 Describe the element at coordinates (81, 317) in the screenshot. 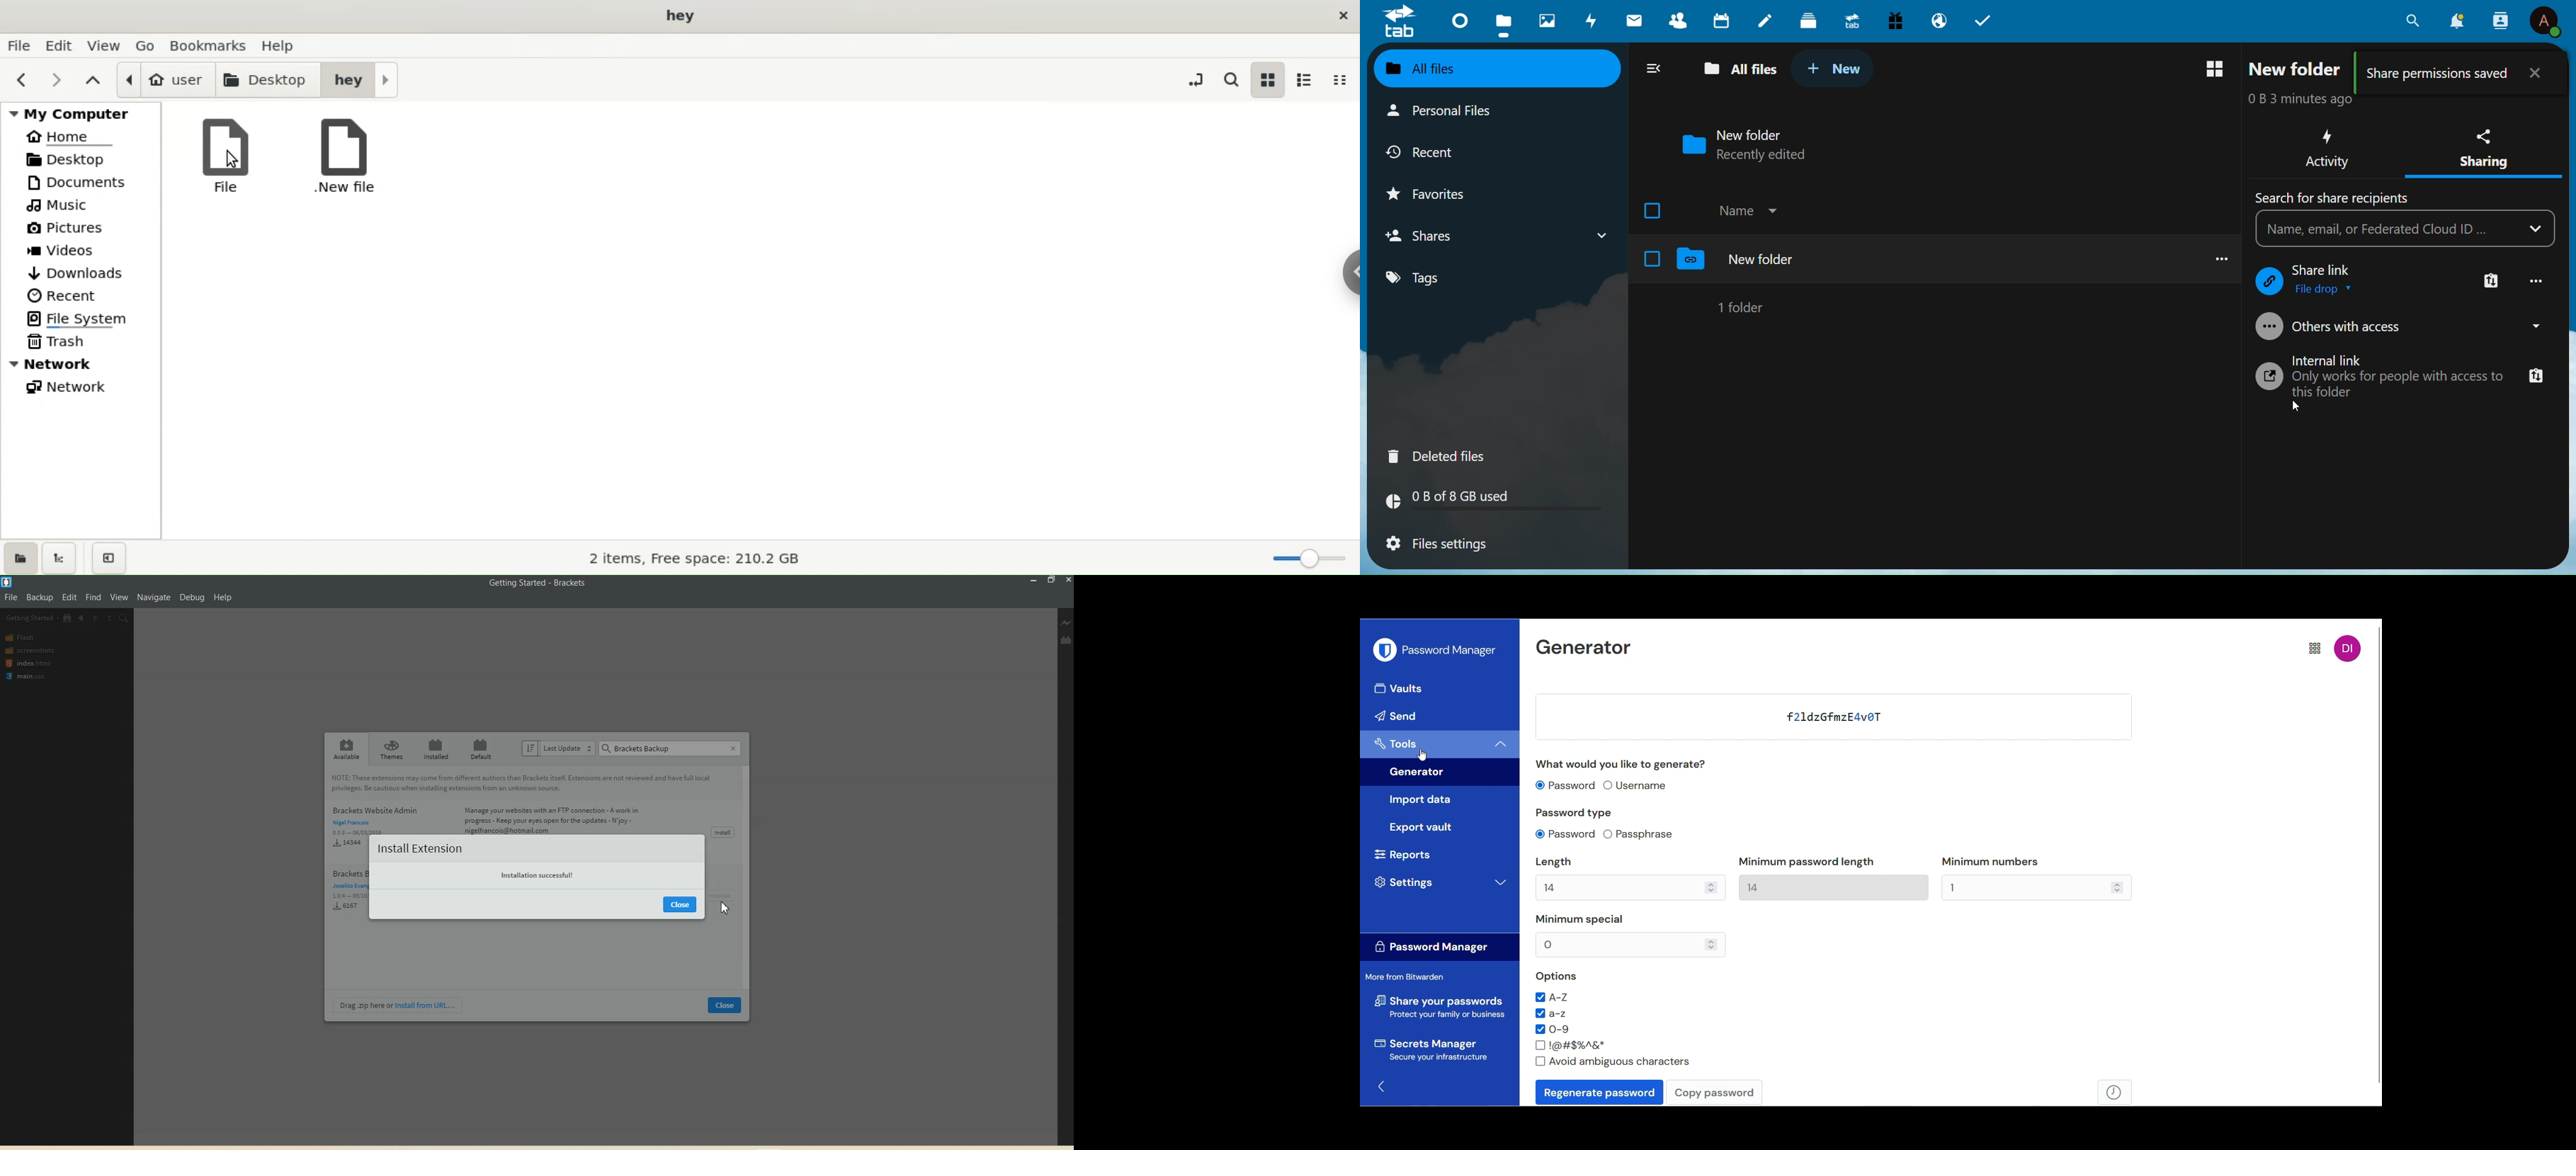

I see `file system` at that location.